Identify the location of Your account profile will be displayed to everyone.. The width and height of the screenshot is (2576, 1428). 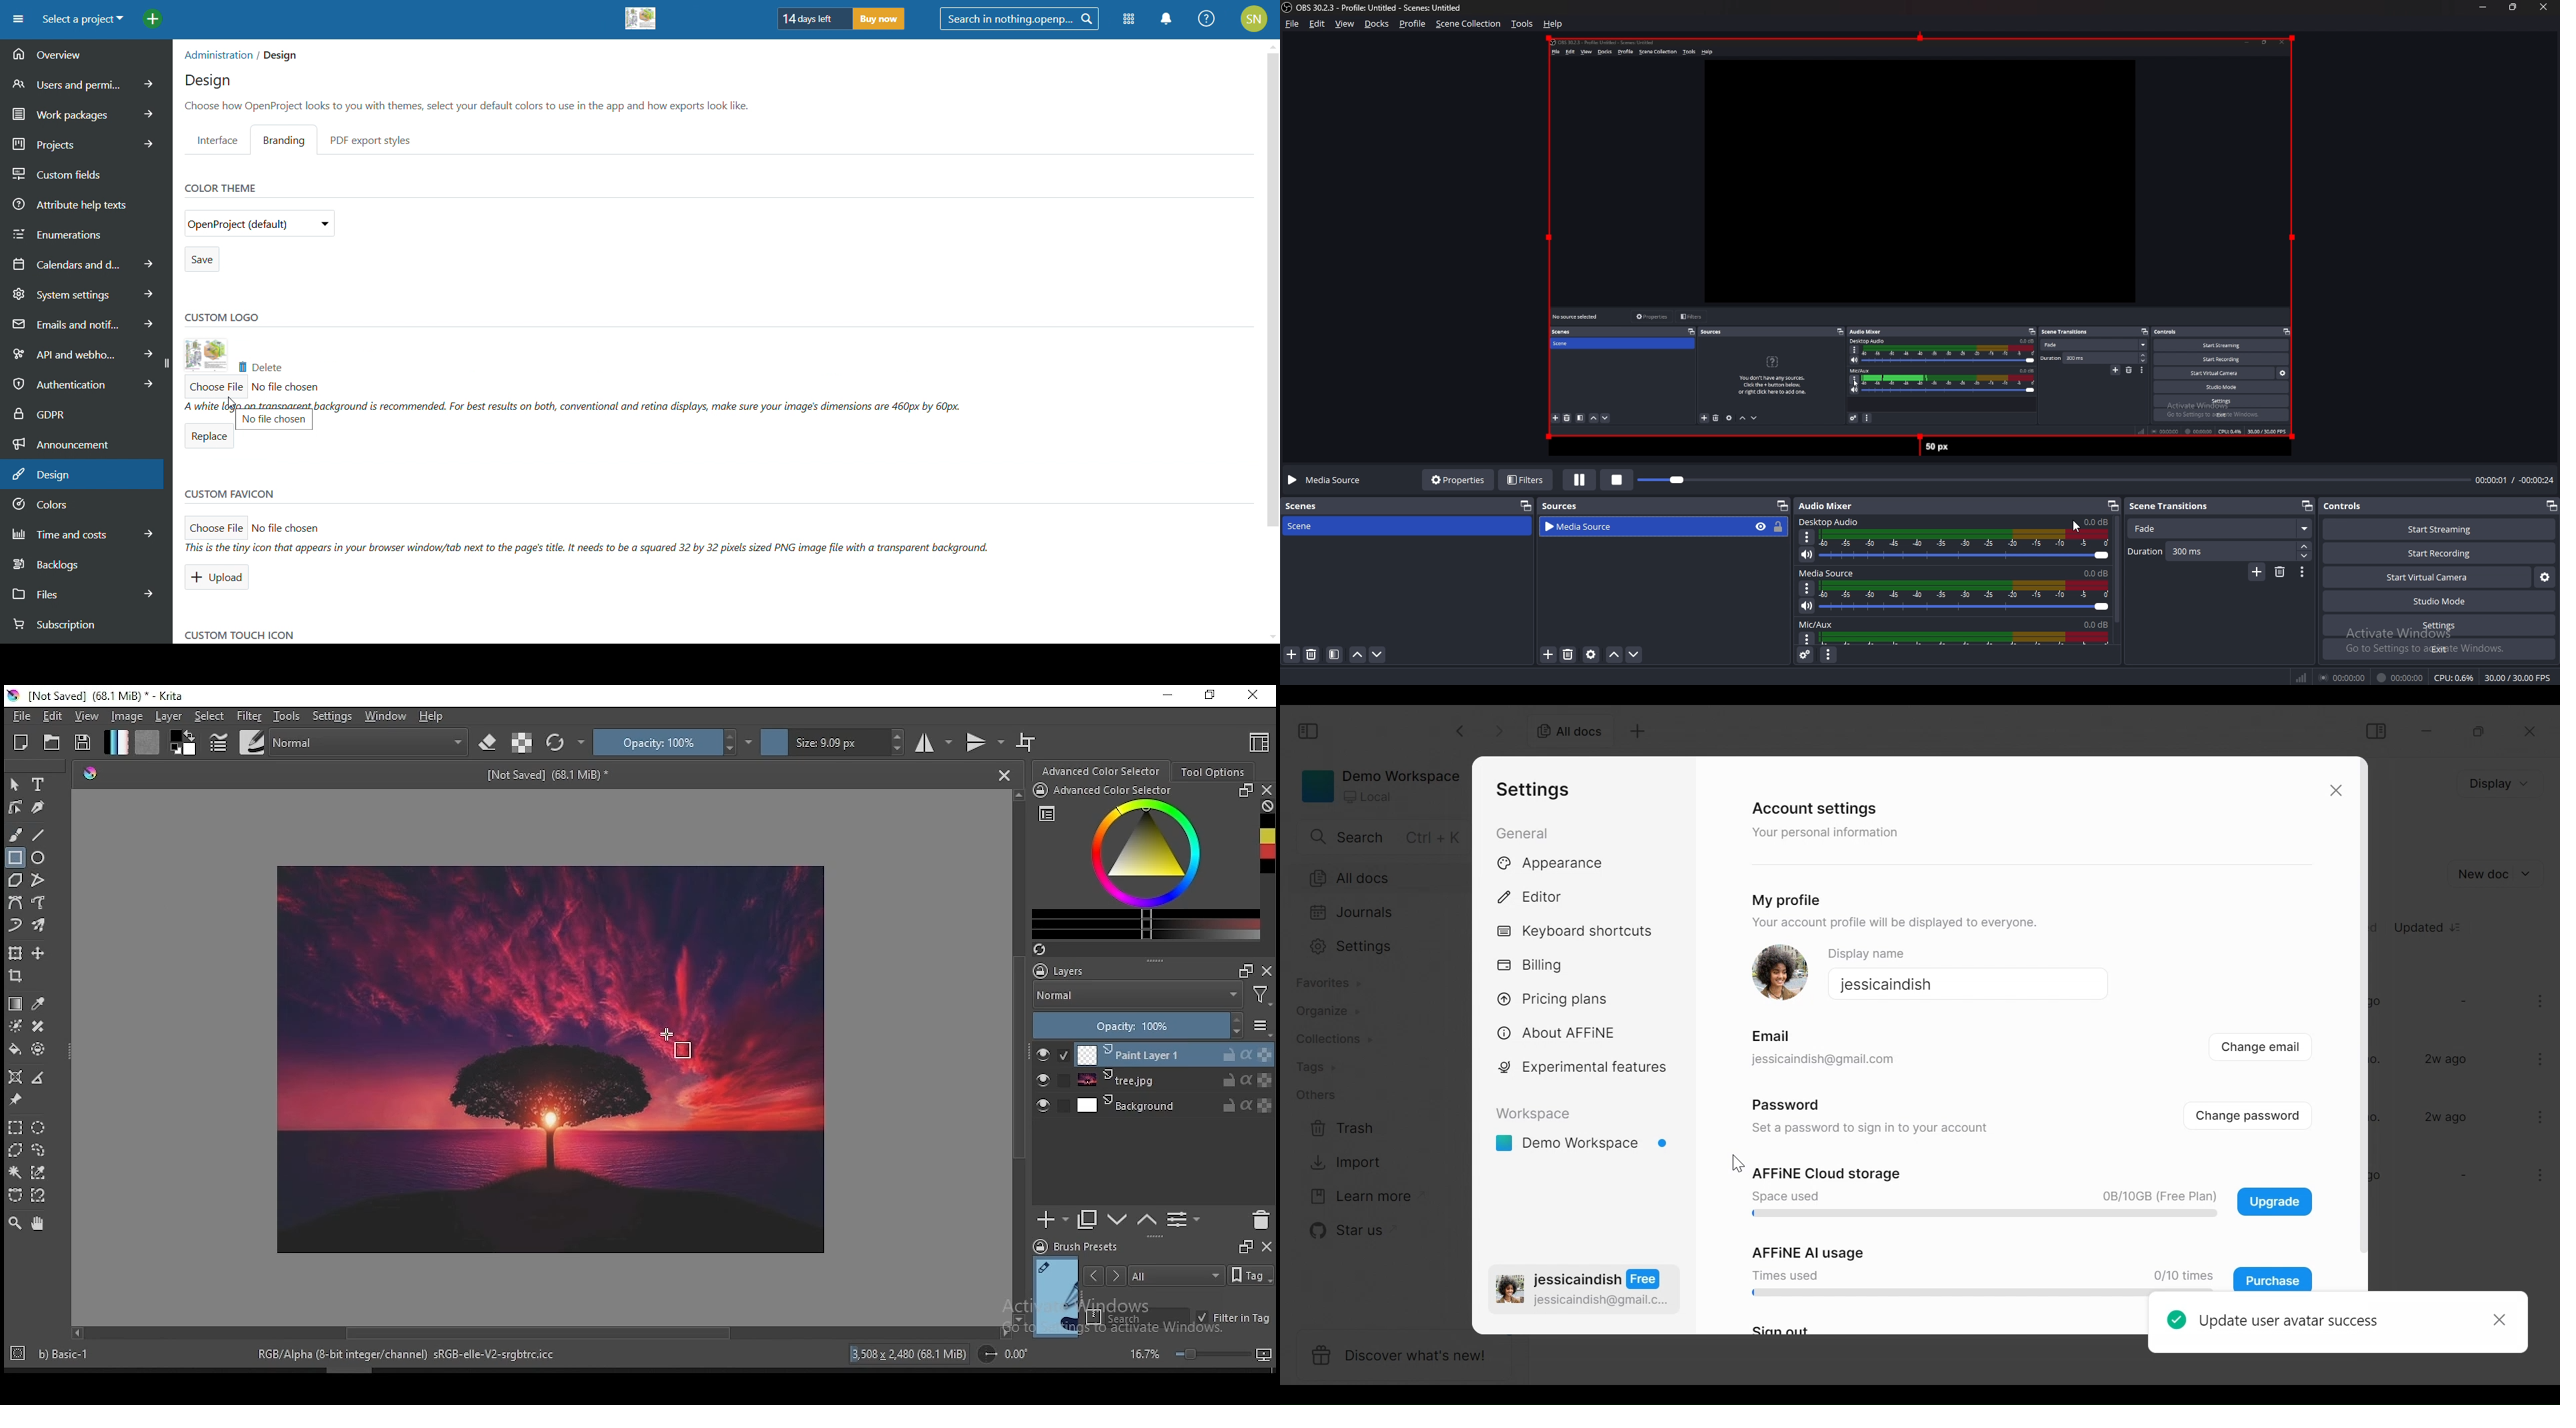
(1887, 922).